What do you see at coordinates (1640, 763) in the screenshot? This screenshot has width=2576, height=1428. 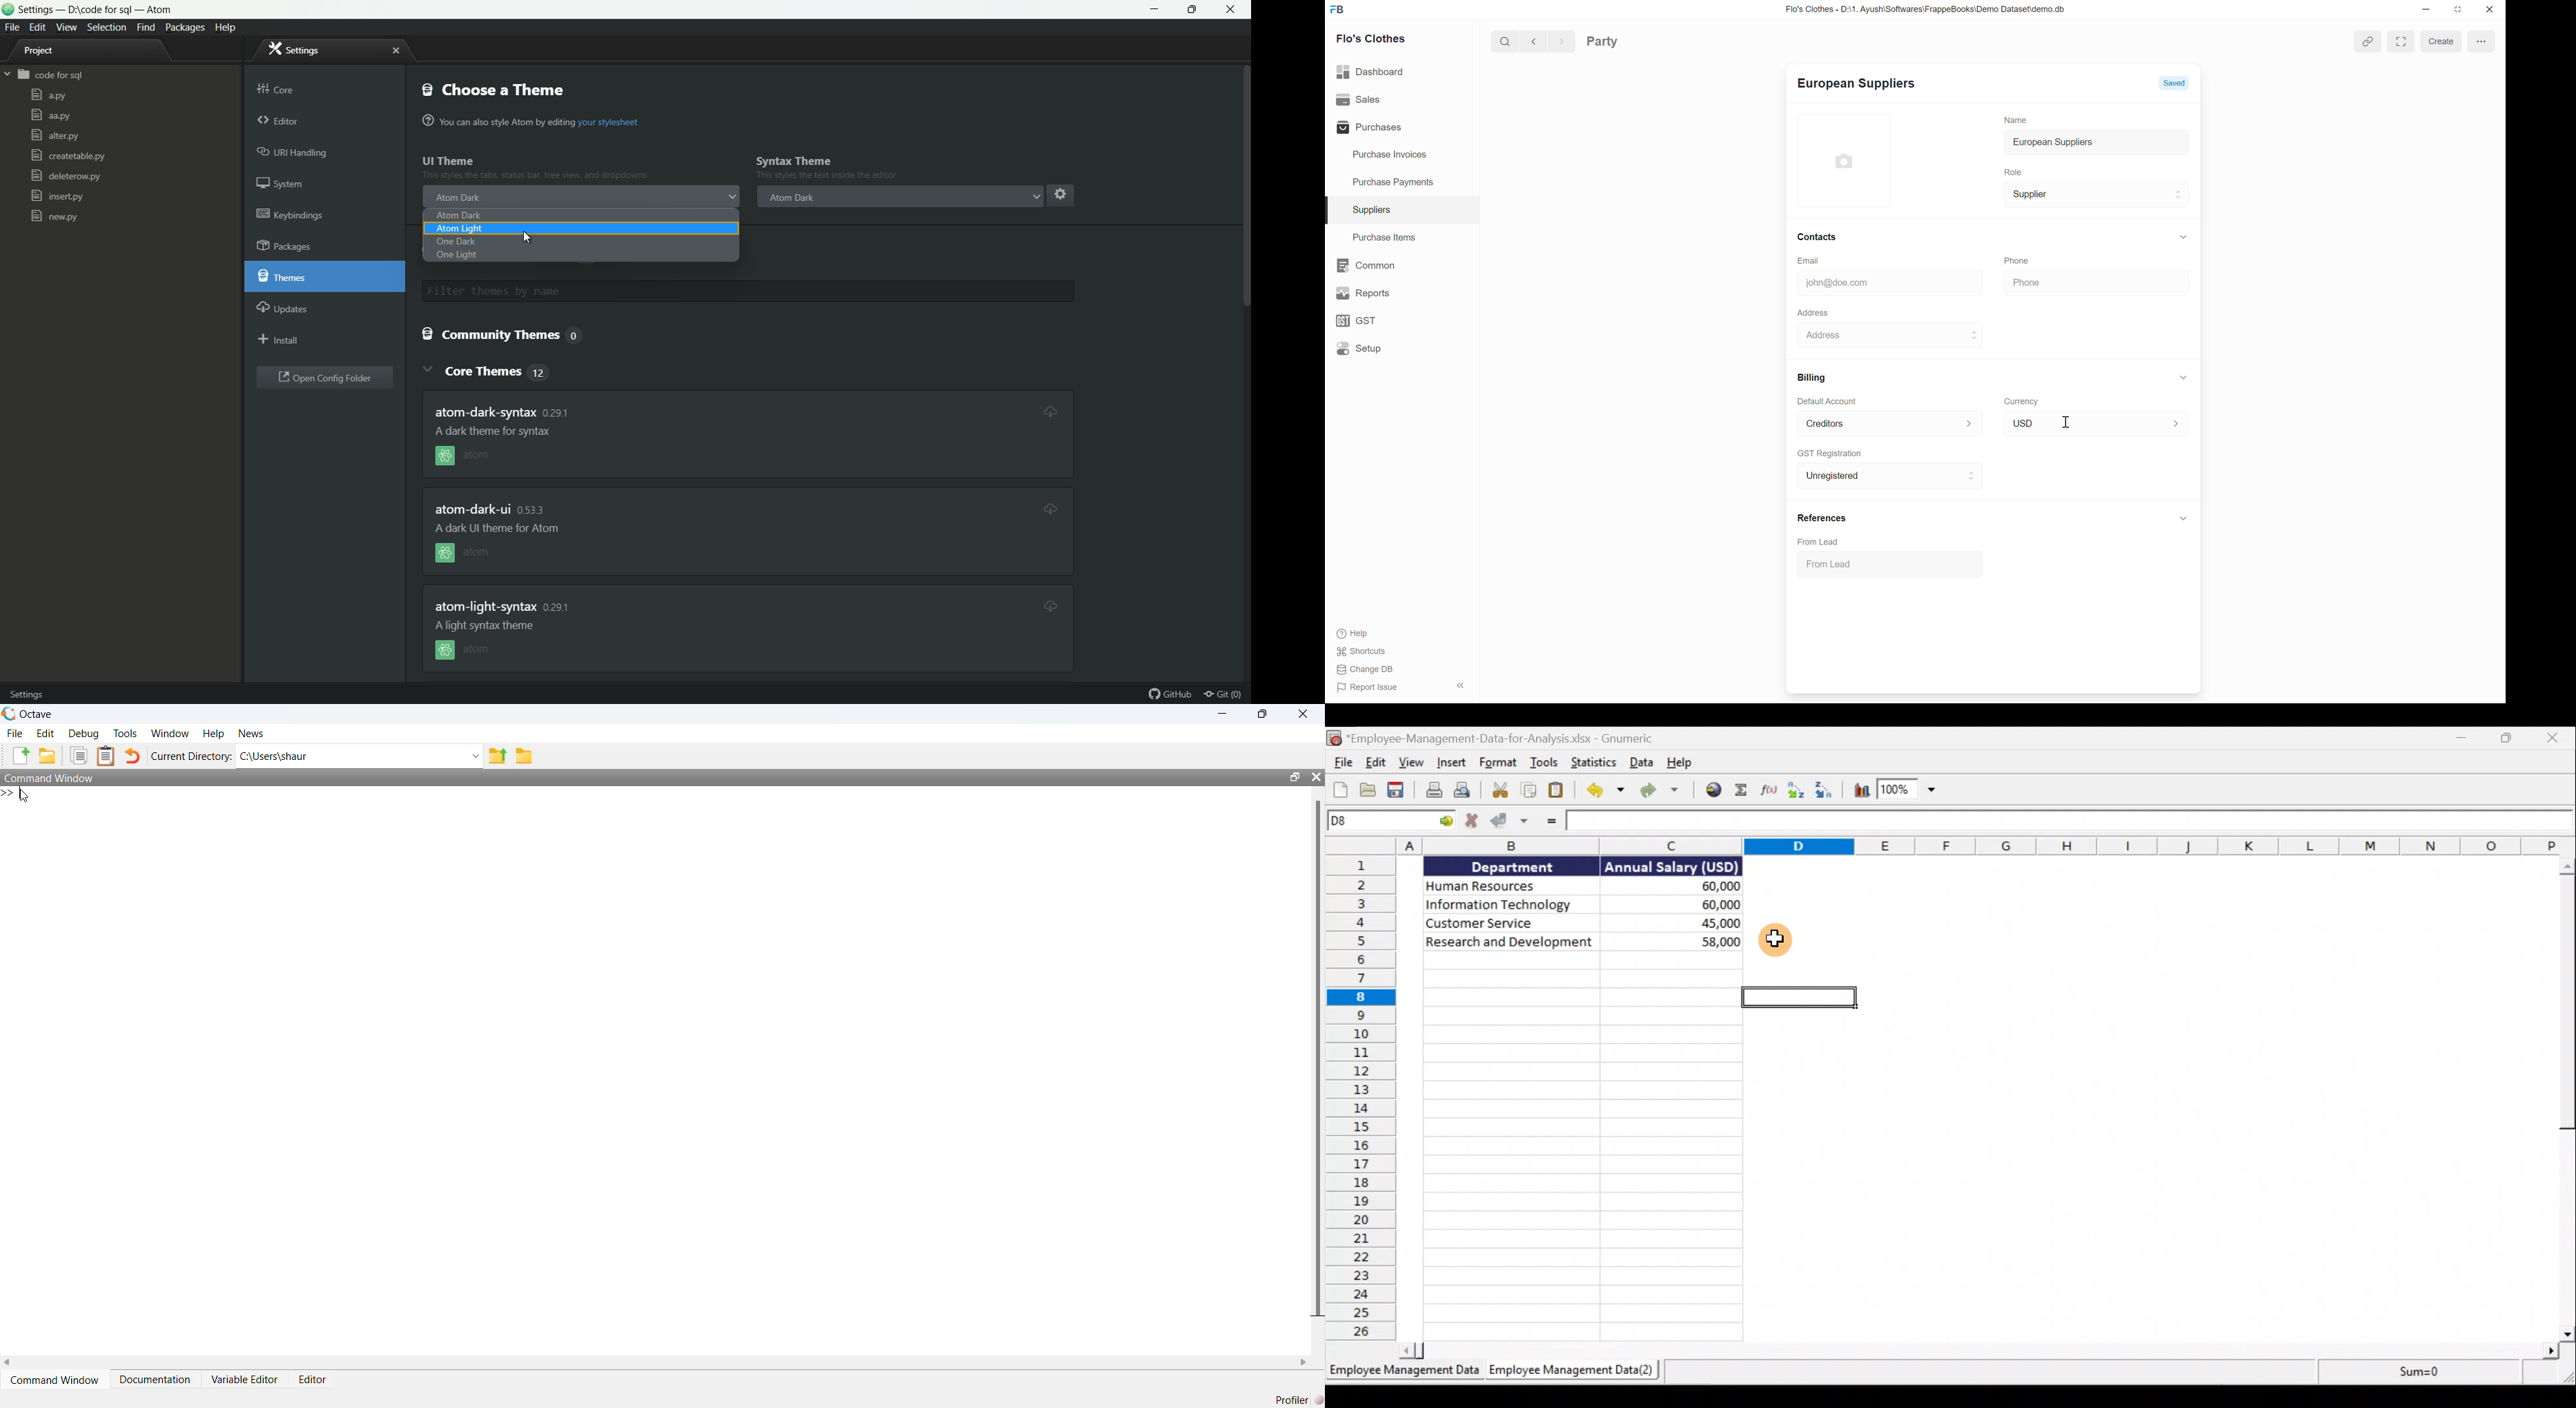 I see `Data` at bounding box center [1640, 763].